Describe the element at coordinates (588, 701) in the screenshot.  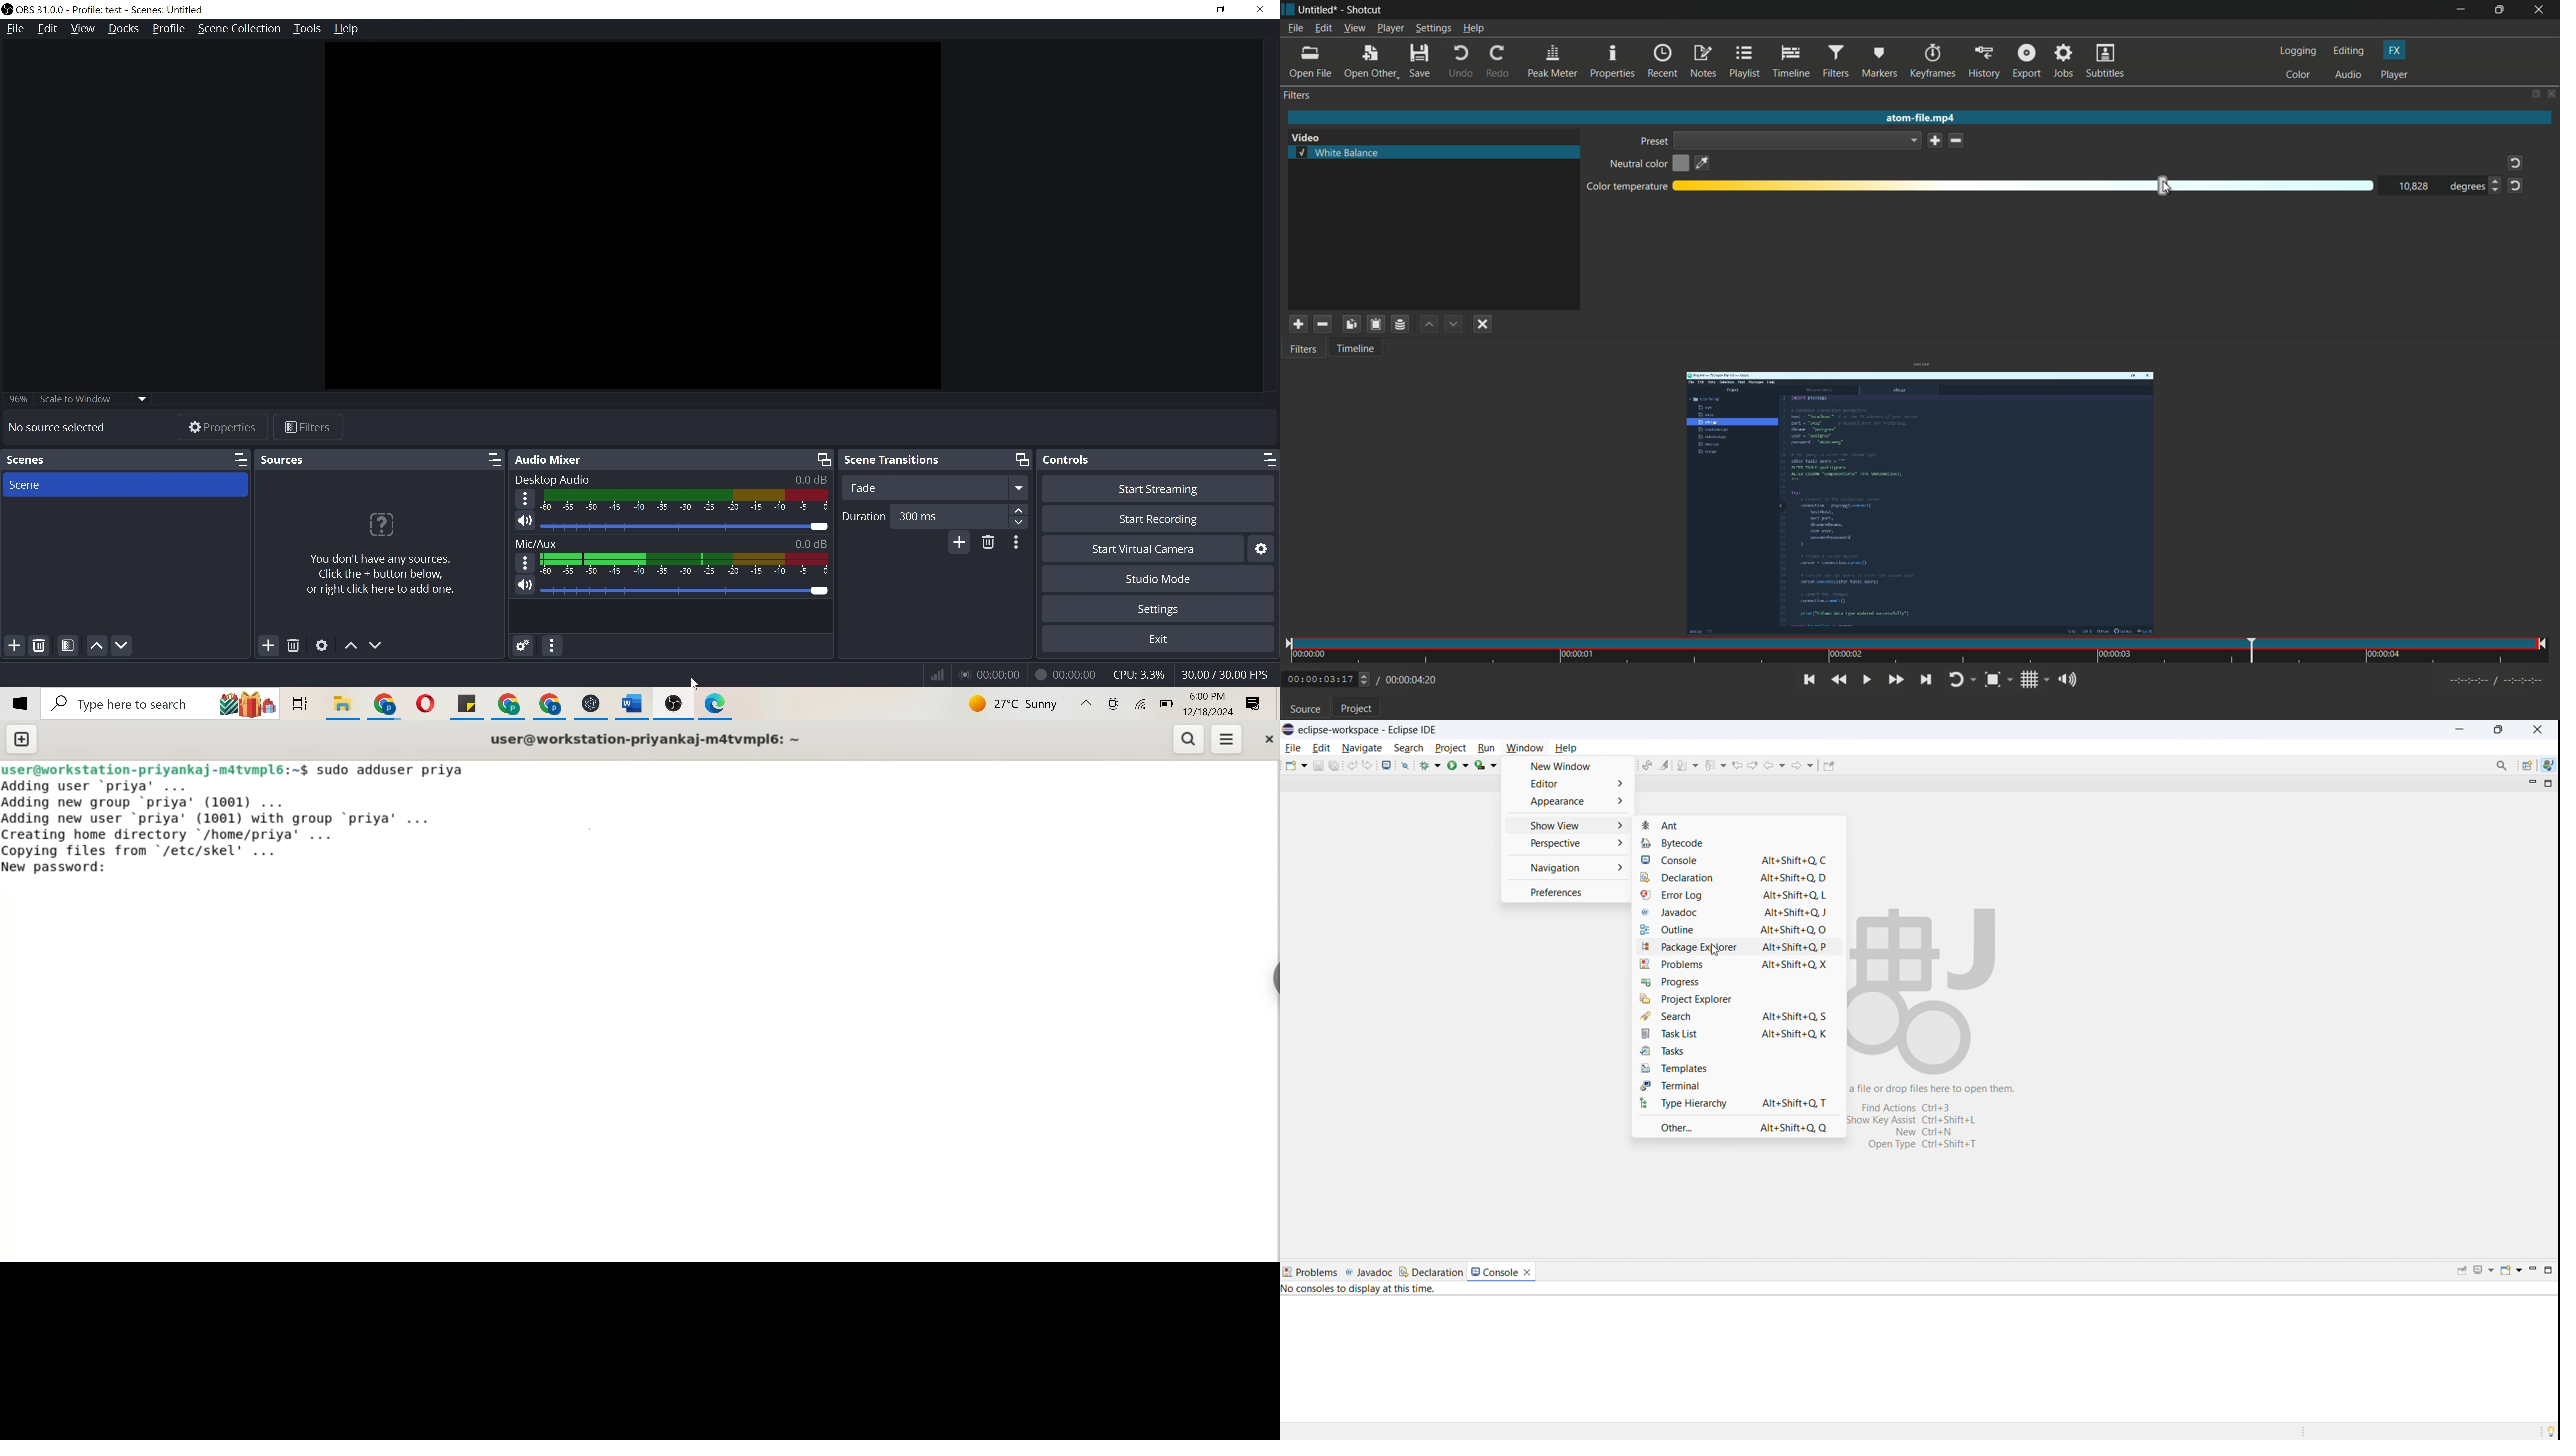
I see `icon` at that location.